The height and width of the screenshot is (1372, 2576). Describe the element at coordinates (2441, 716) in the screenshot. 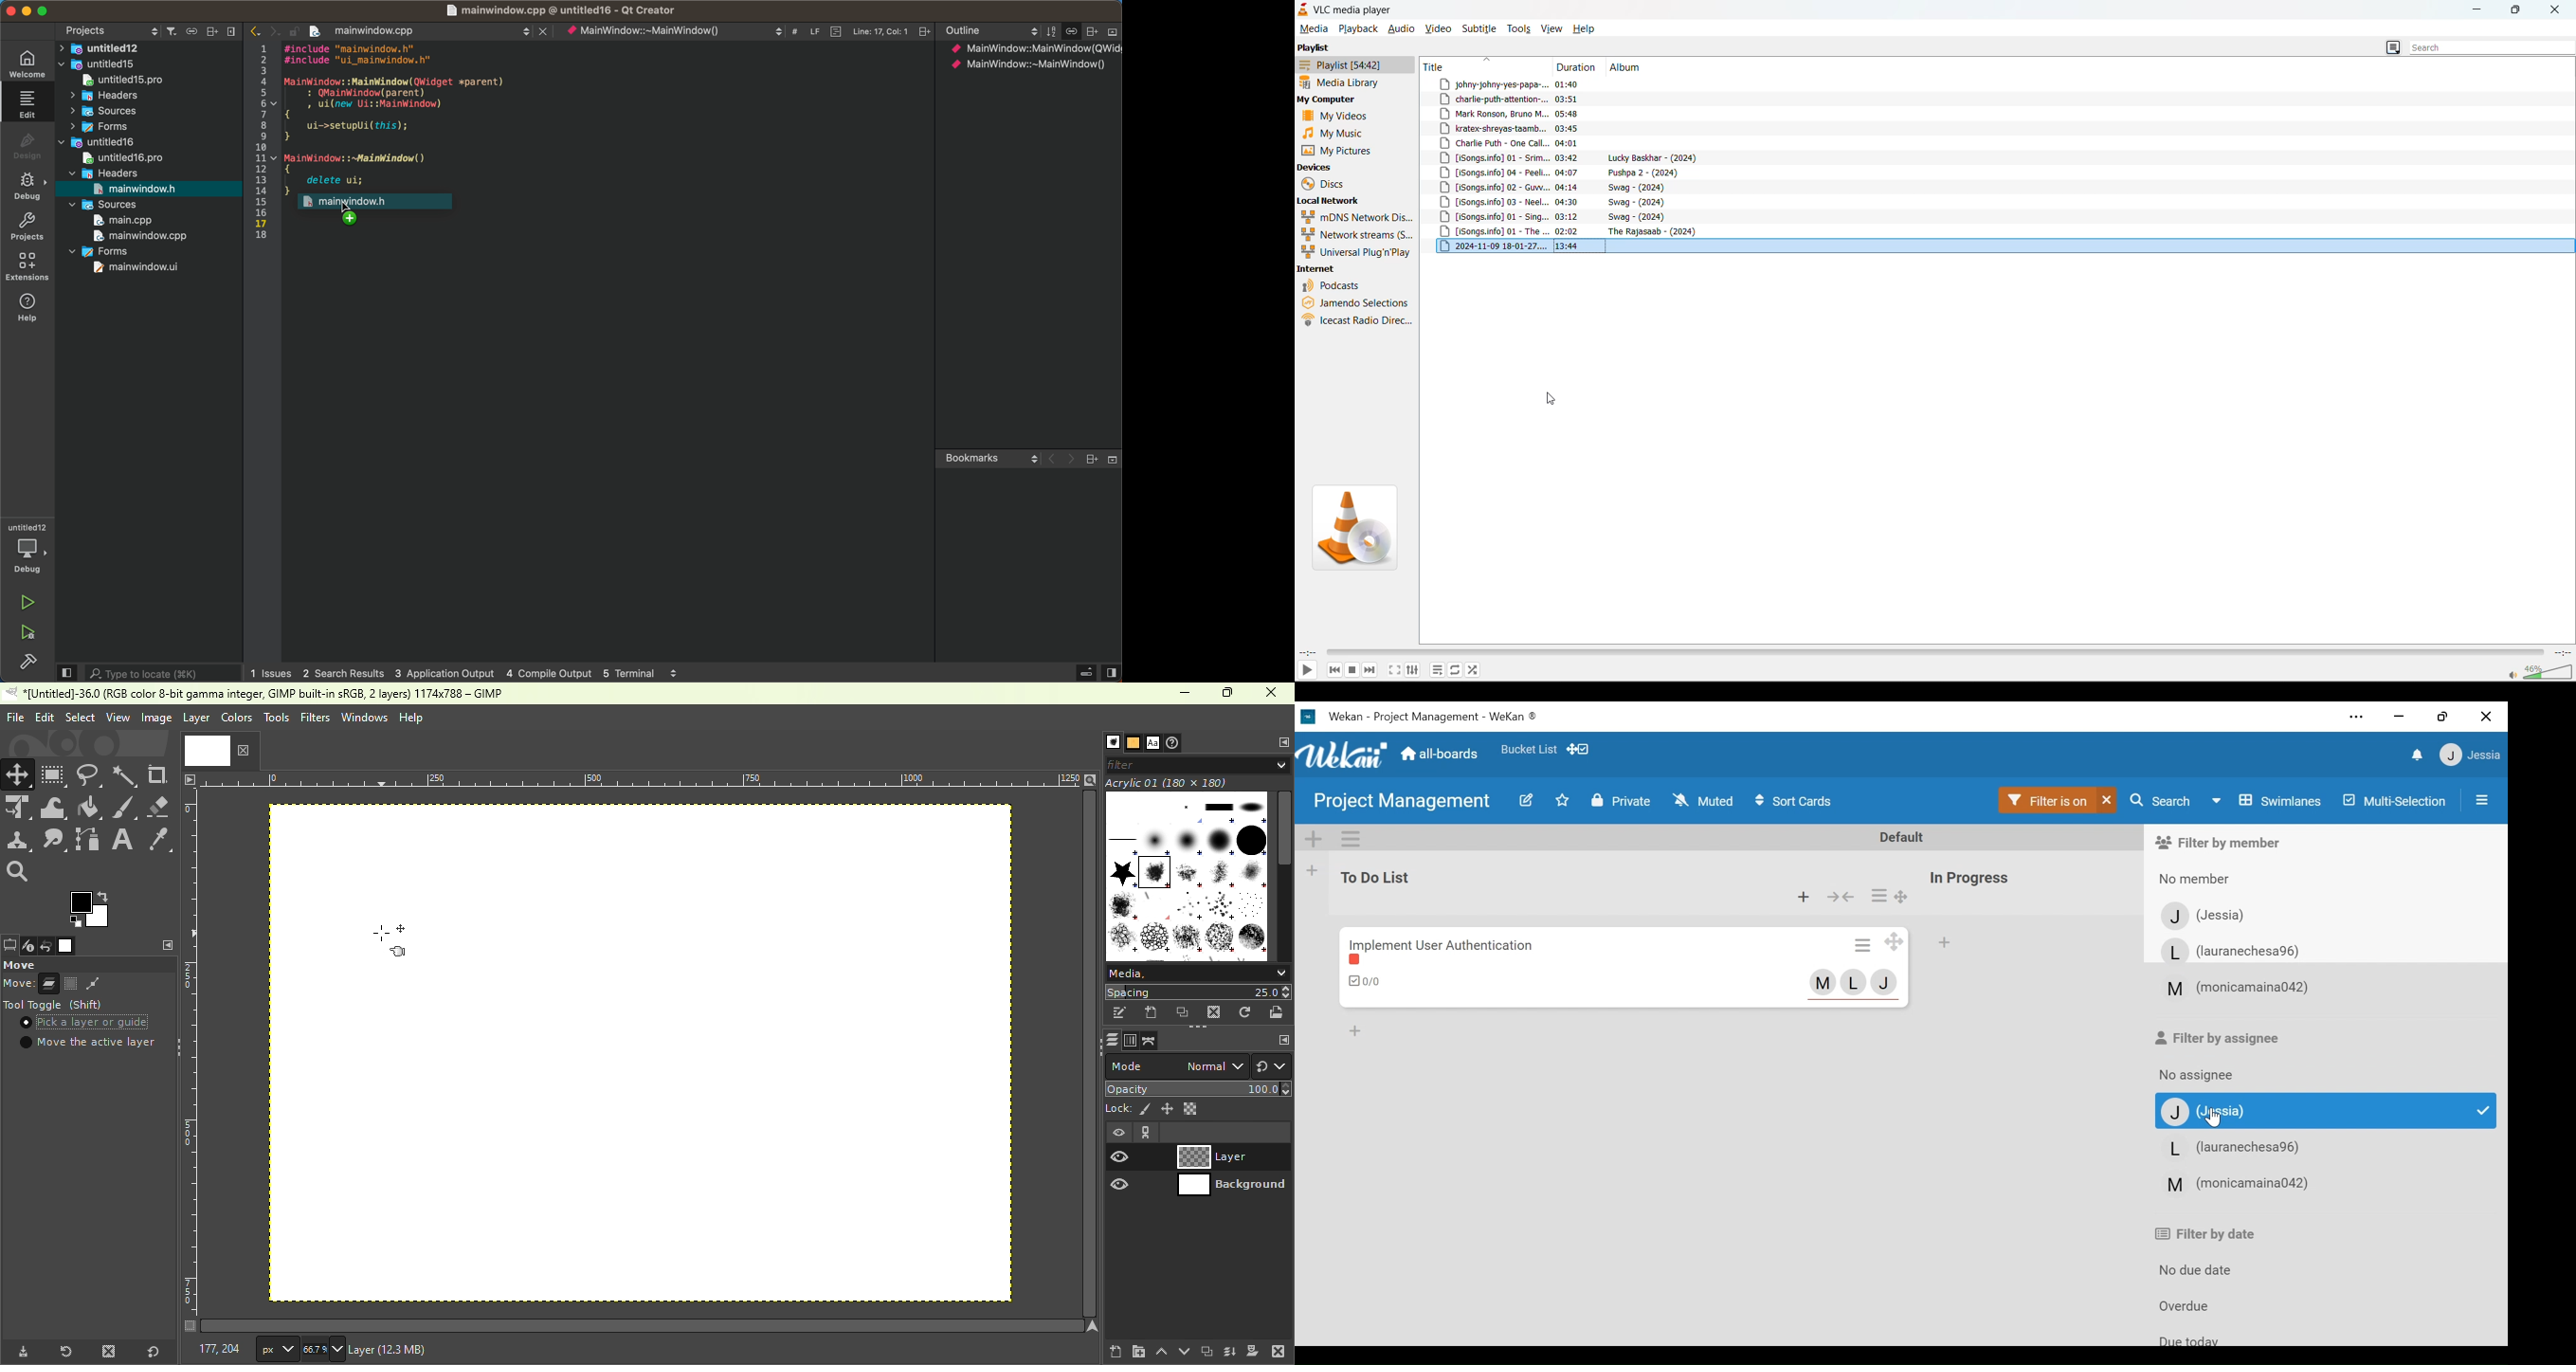

I see `Restore` at that location.